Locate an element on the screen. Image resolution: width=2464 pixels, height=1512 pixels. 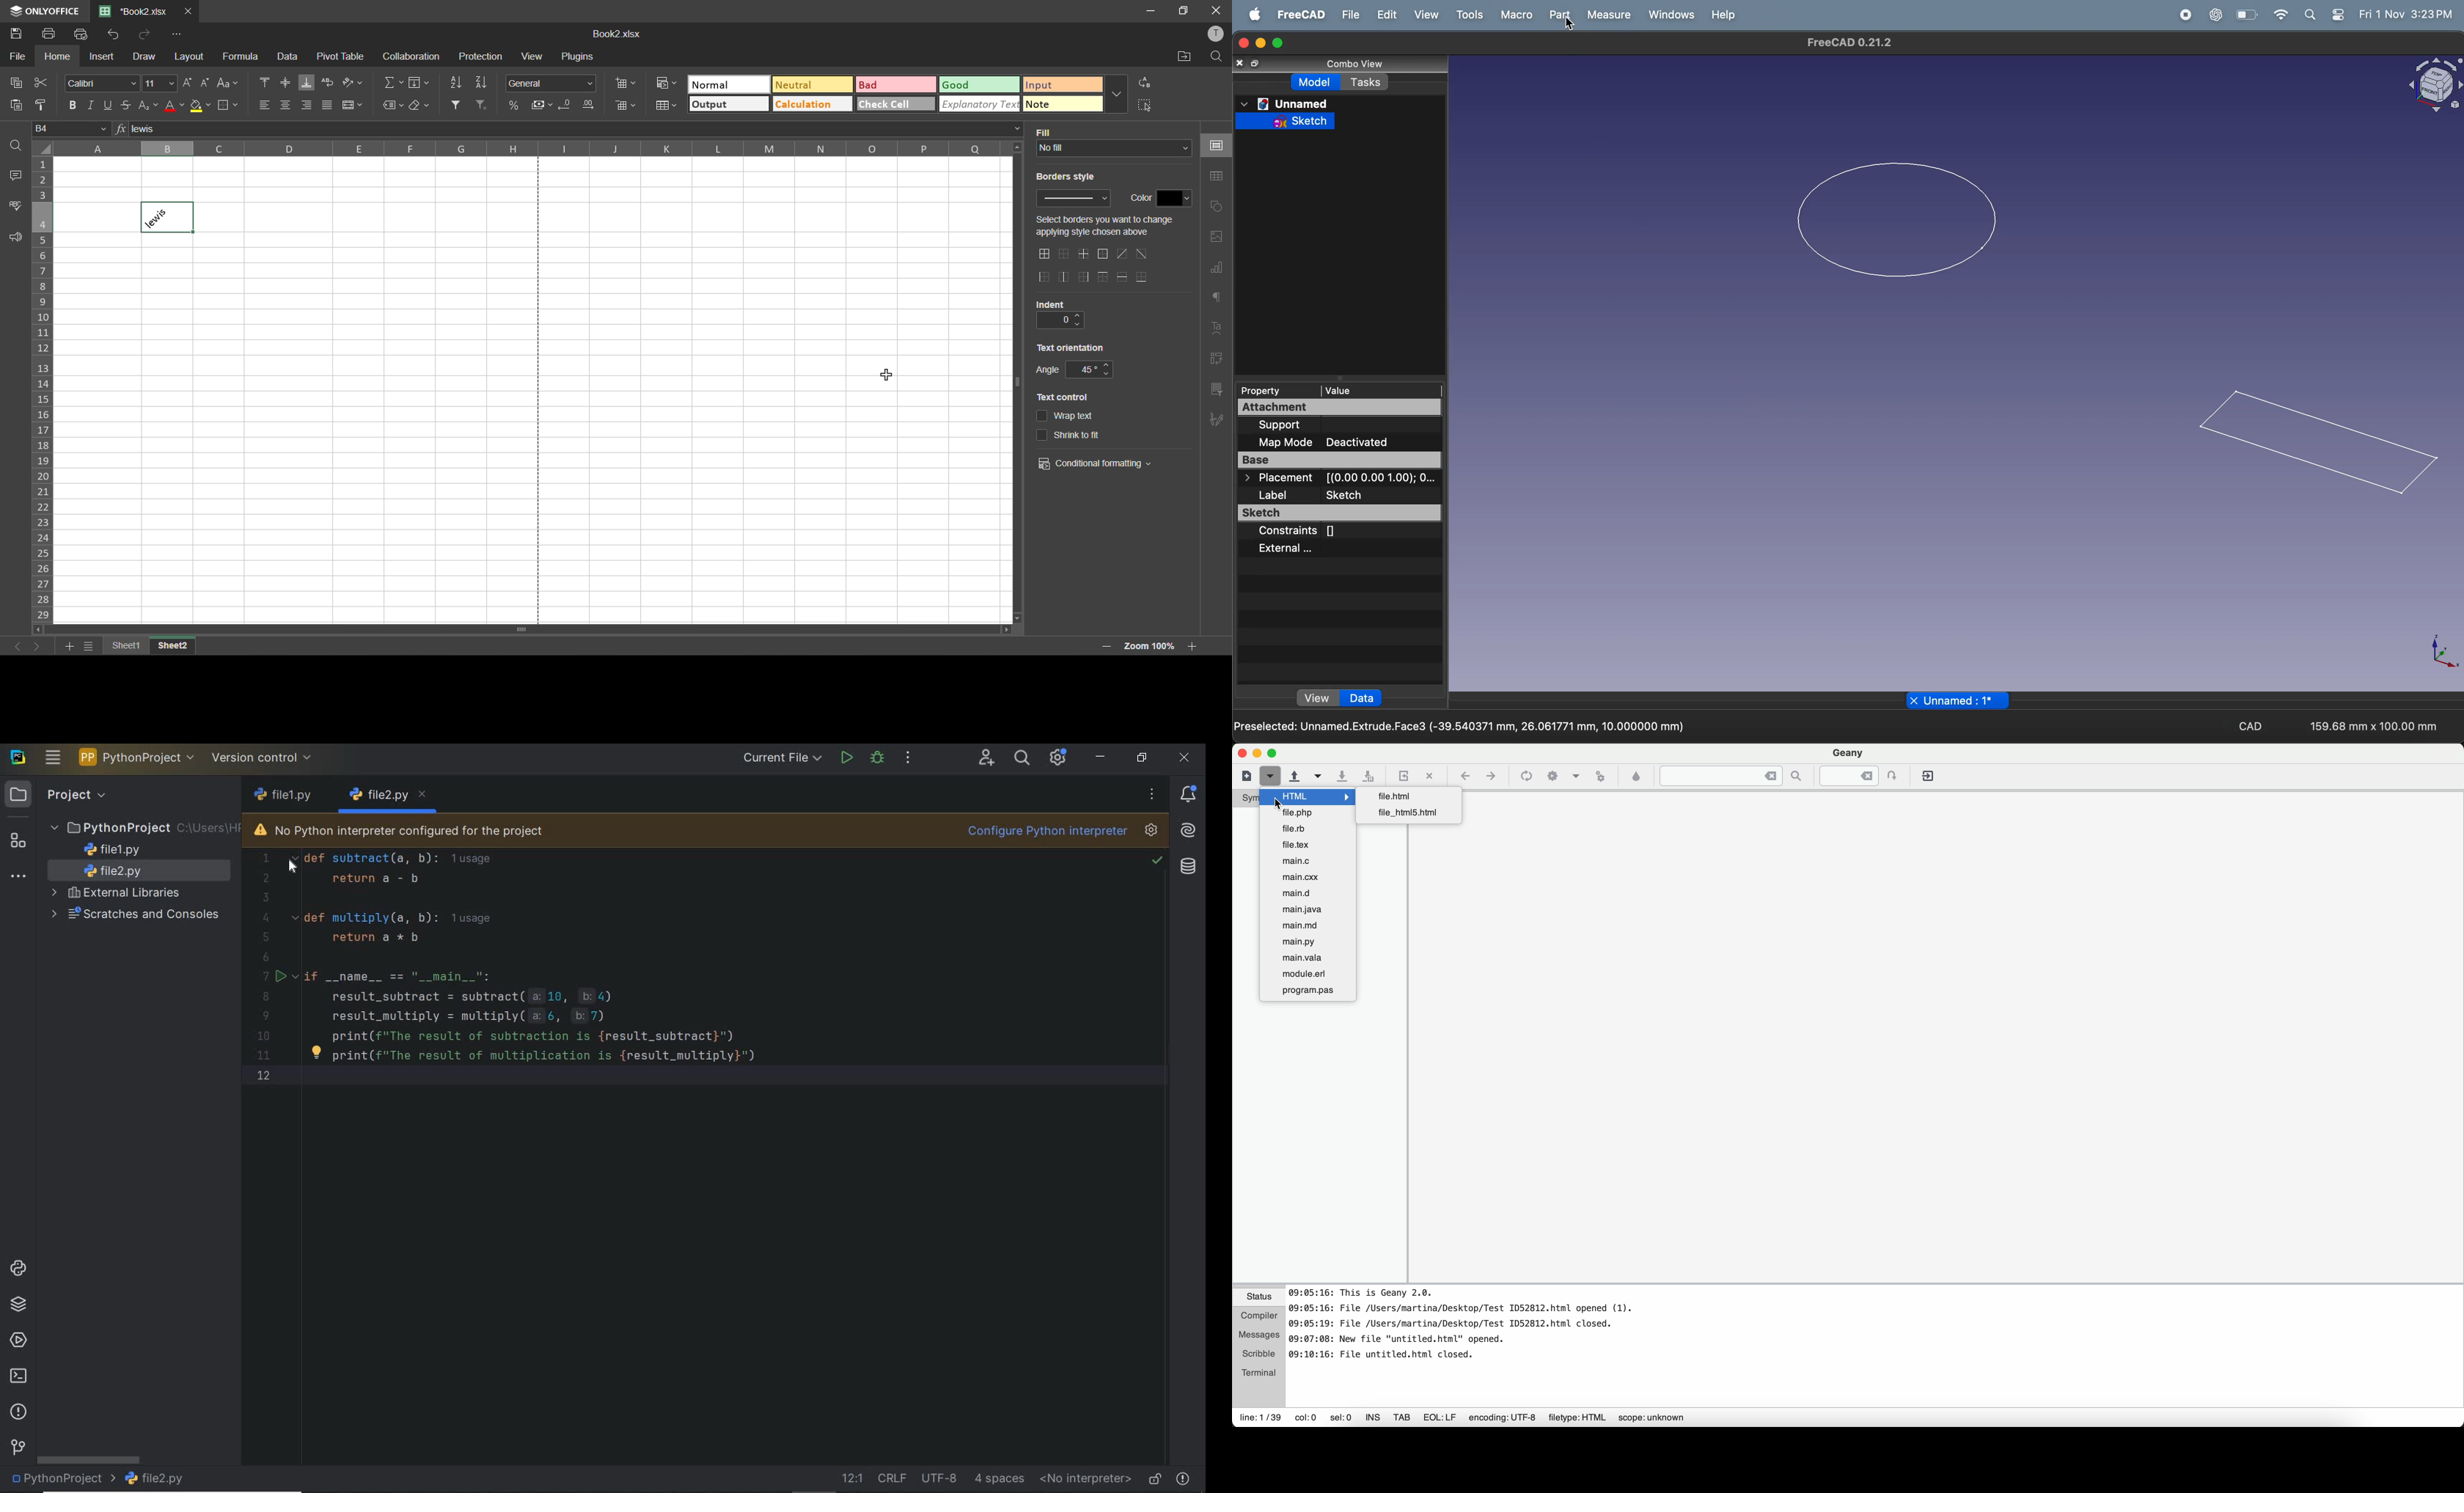
font size is located at coordinates (157, 84).